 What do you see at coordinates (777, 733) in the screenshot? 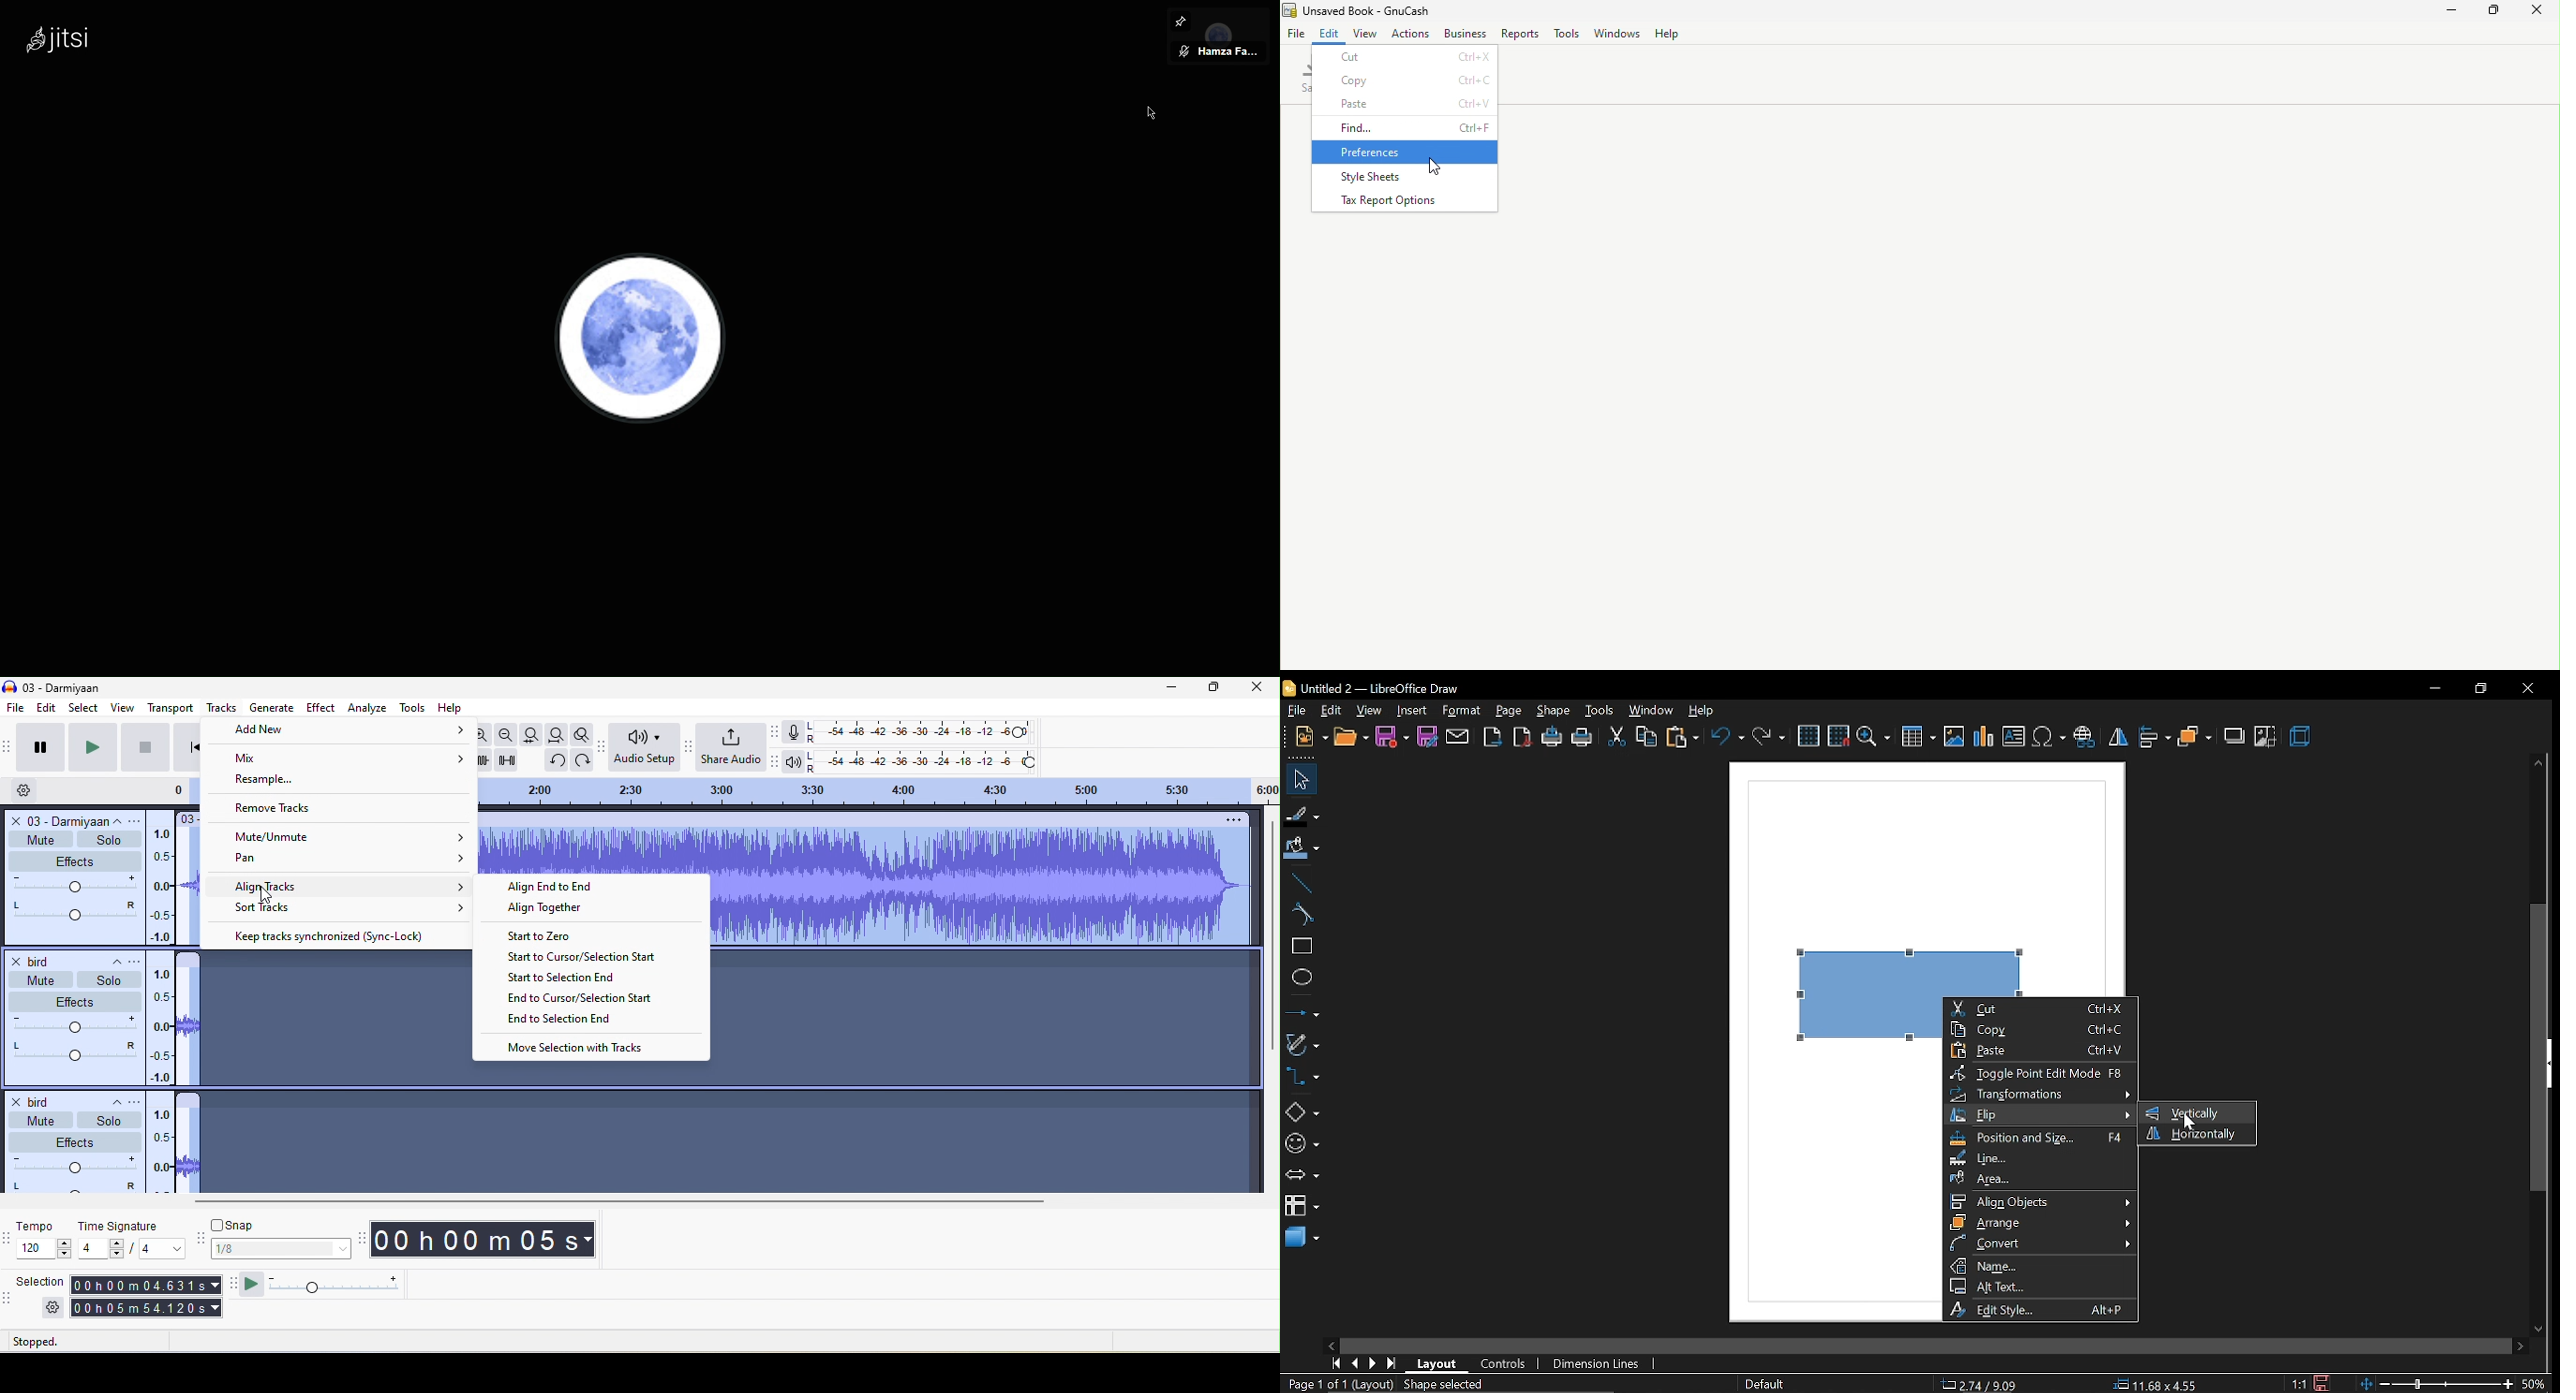
I see `audacity recording meter toolbar` at bounding box center [777, 733].